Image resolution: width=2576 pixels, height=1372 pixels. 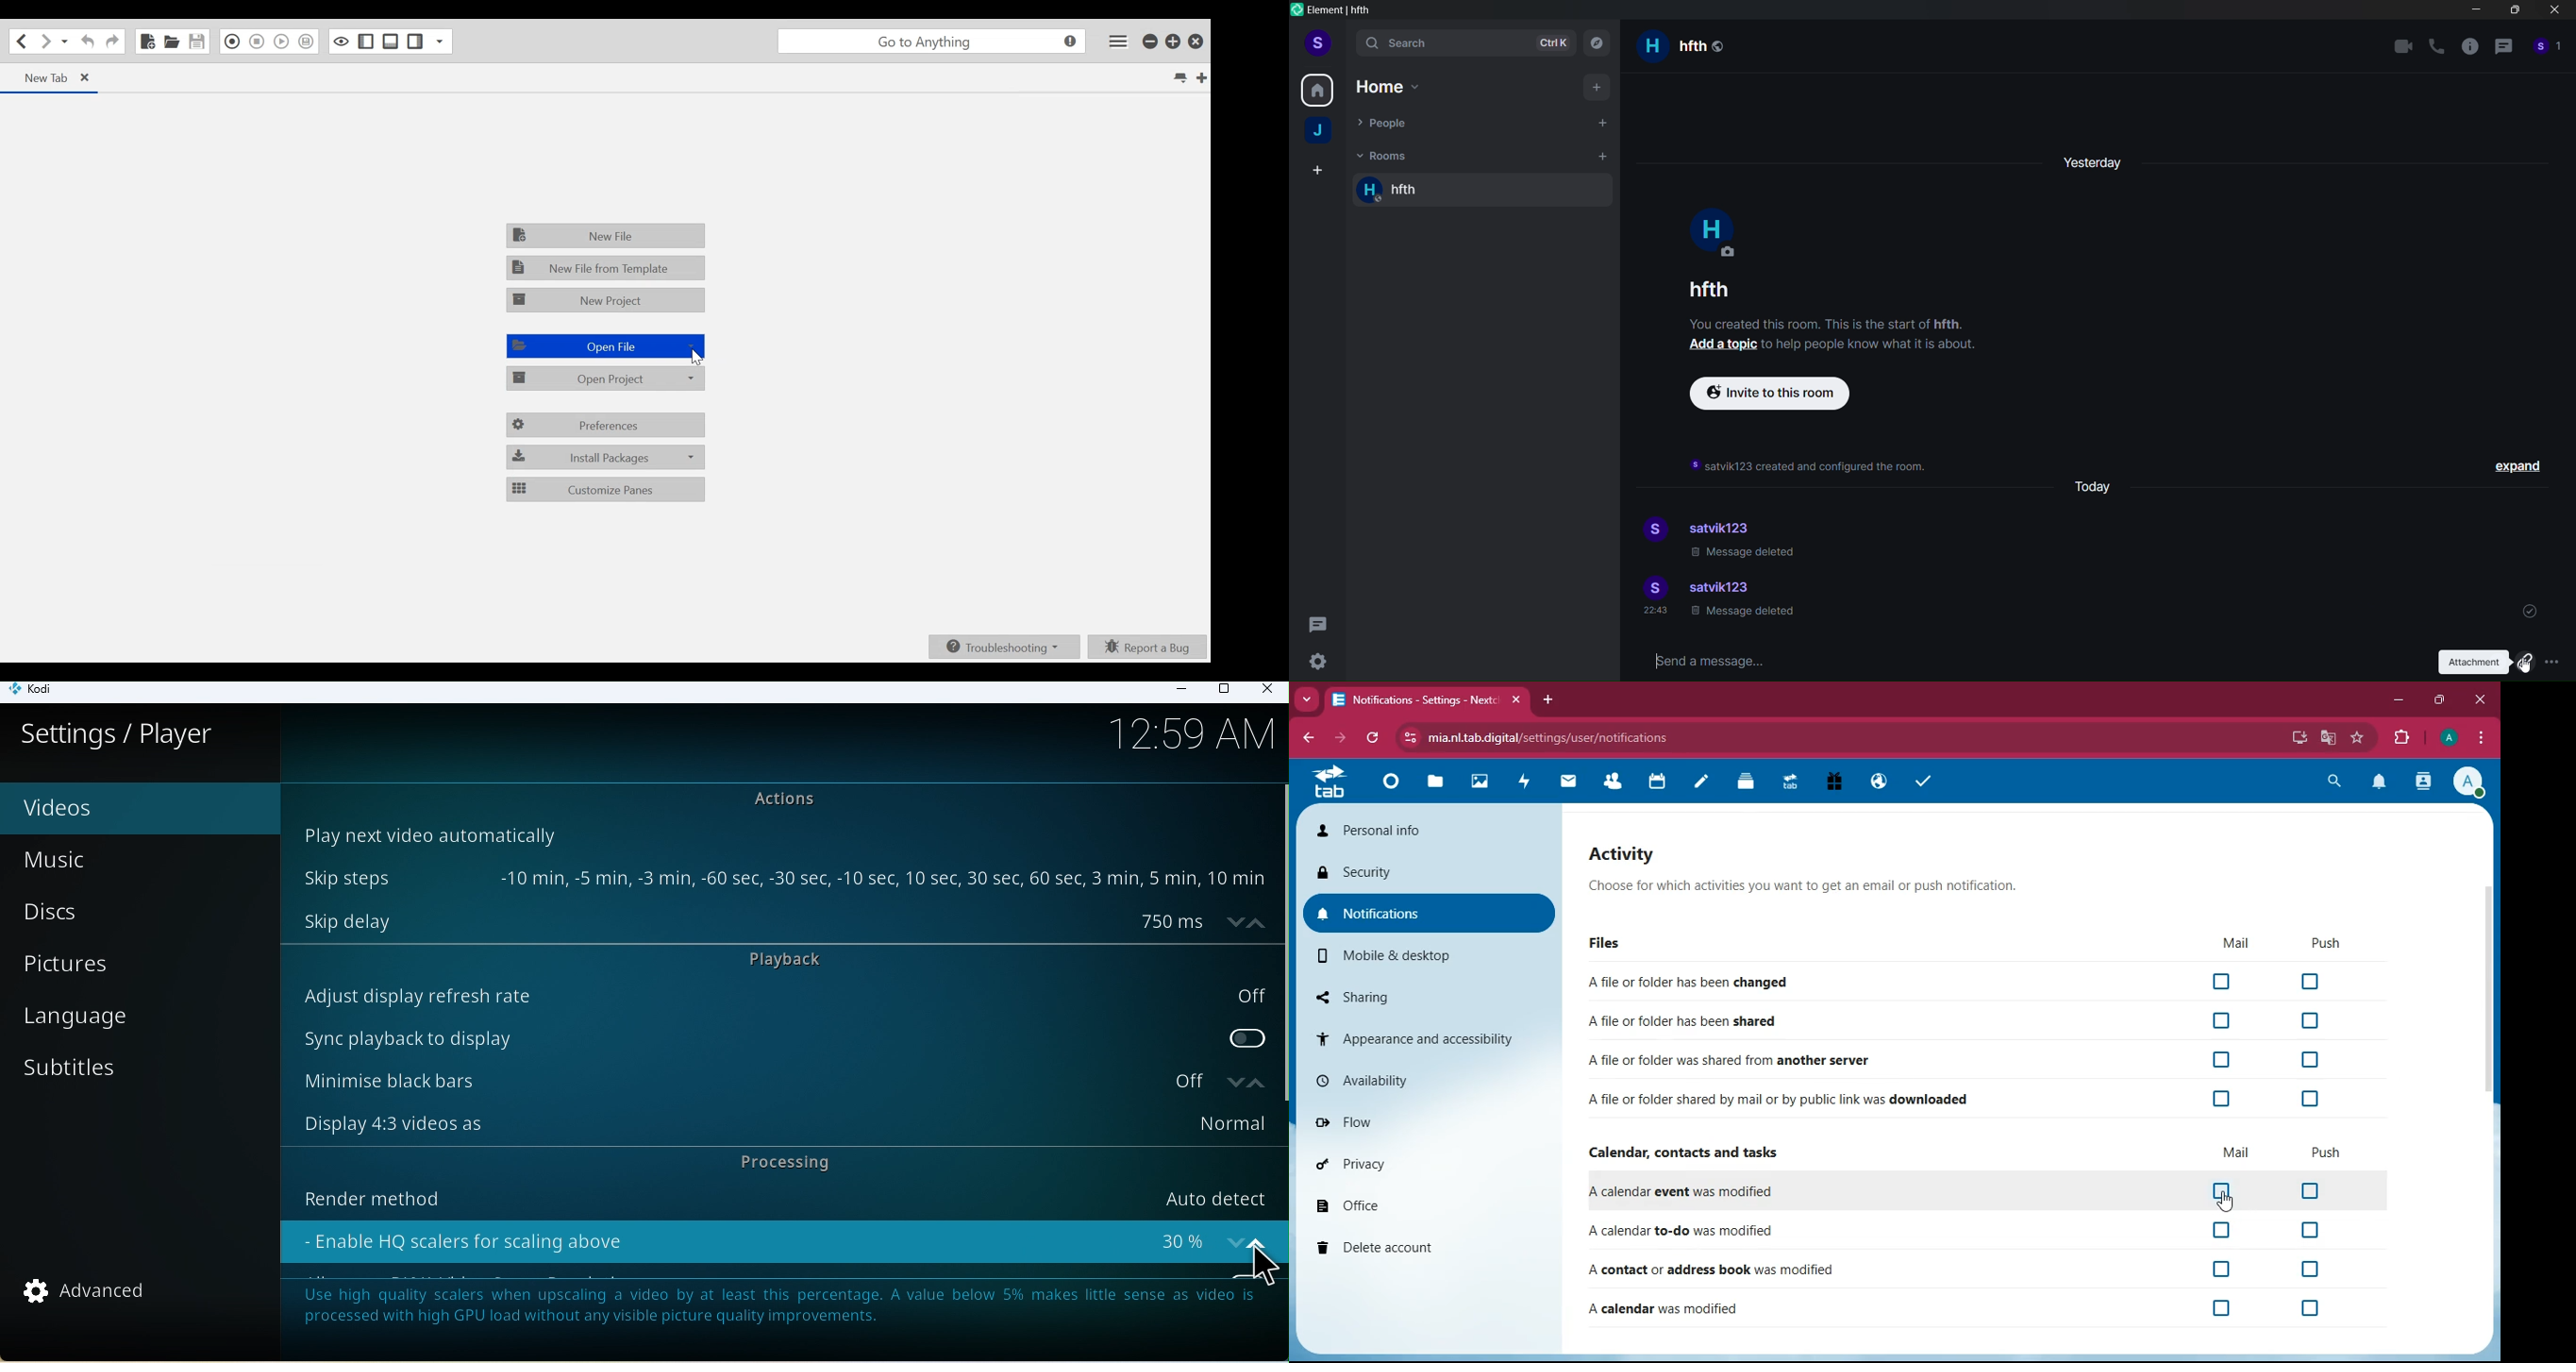 I want to click on actions, so click(x=793, y=799).